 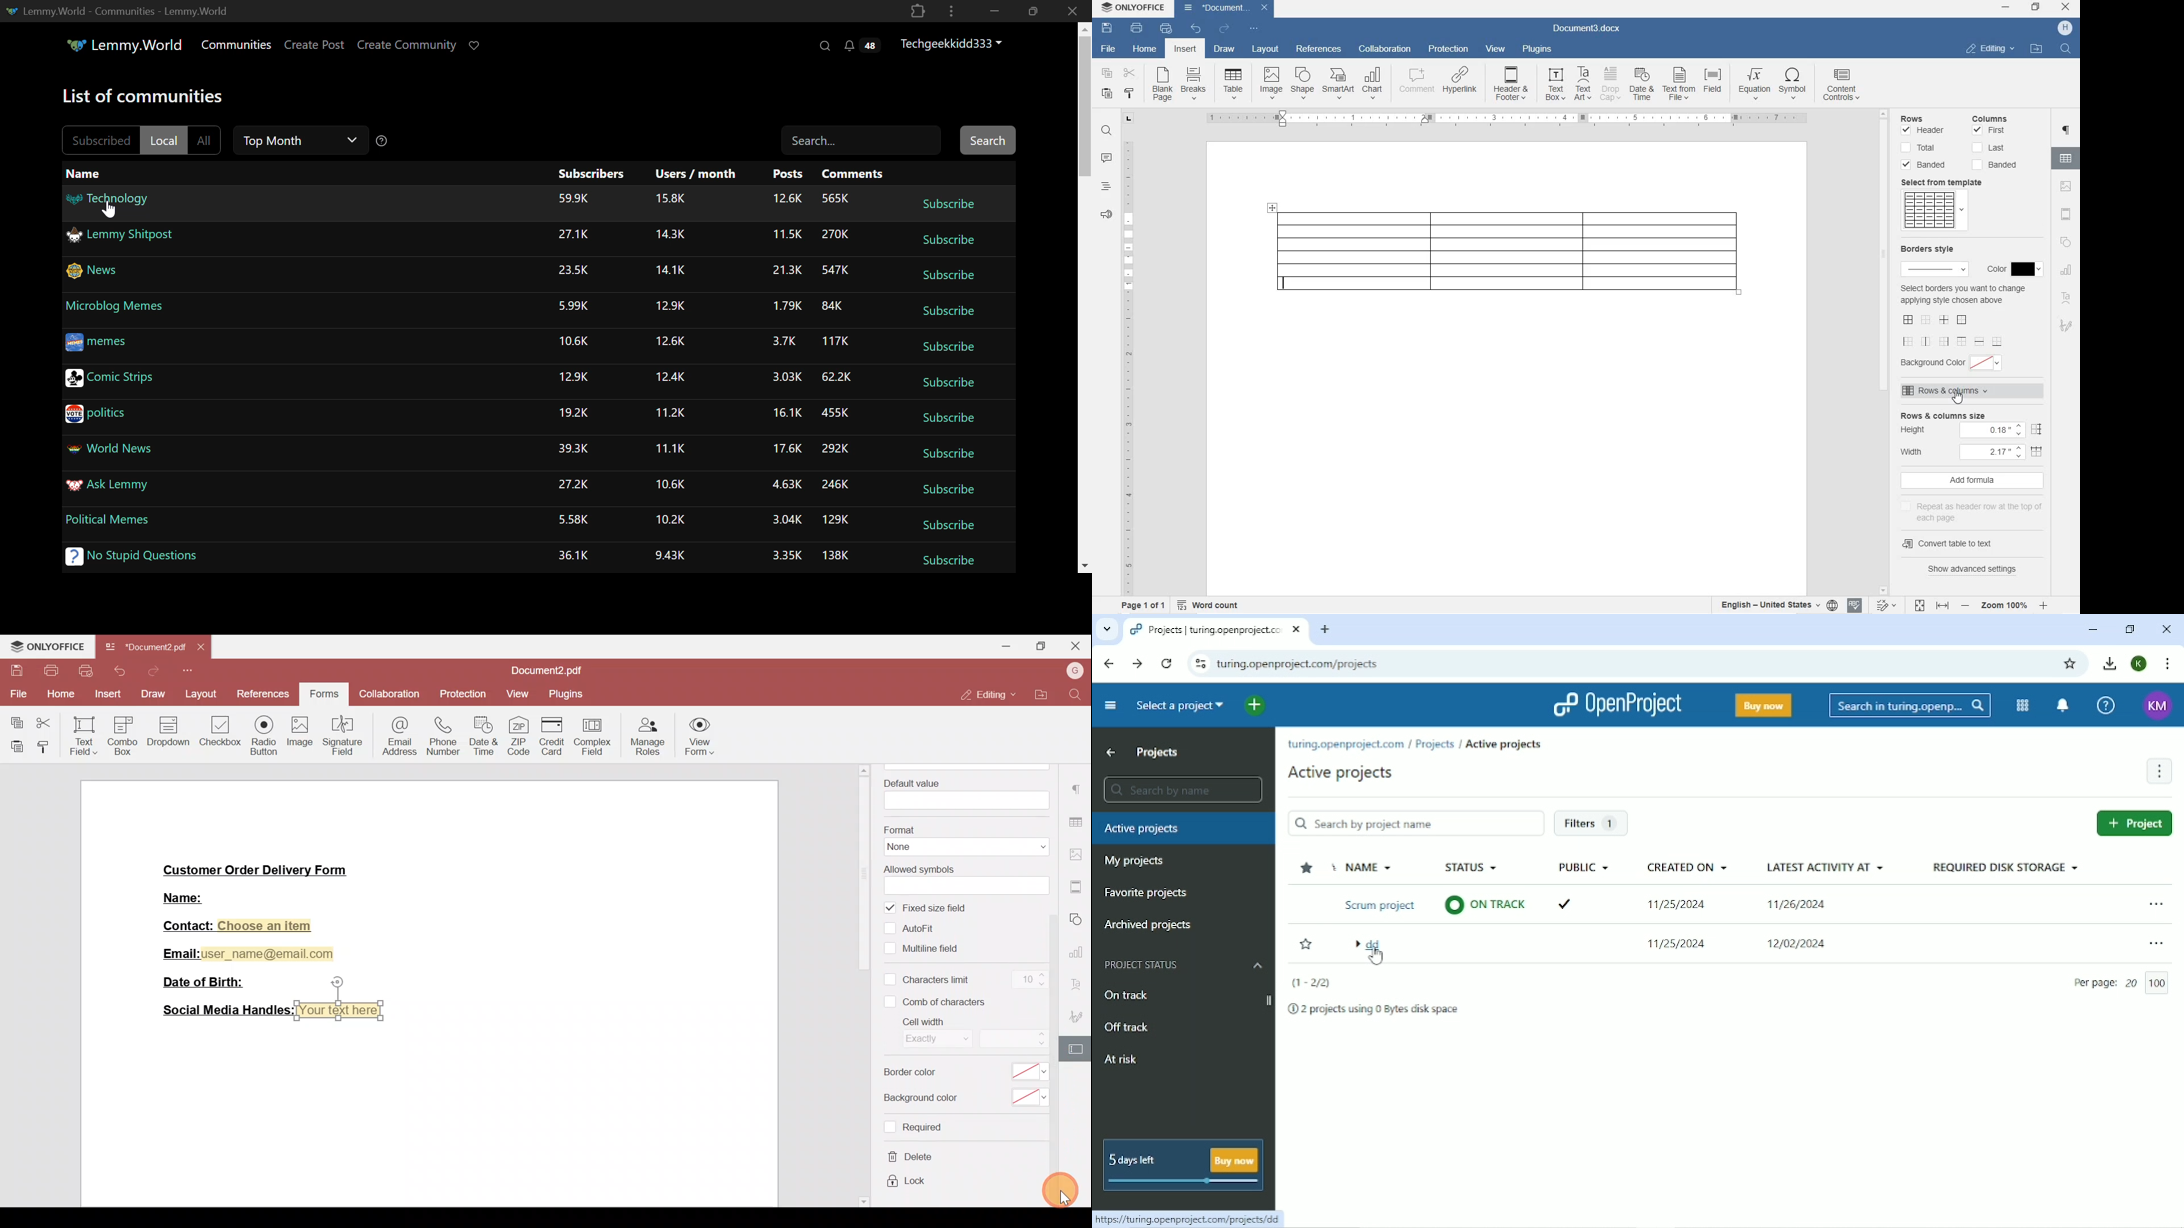 What do you see at coordinates (784, 414) in the screenshot?
I see `16.1K` at bounding box center [784, 414].